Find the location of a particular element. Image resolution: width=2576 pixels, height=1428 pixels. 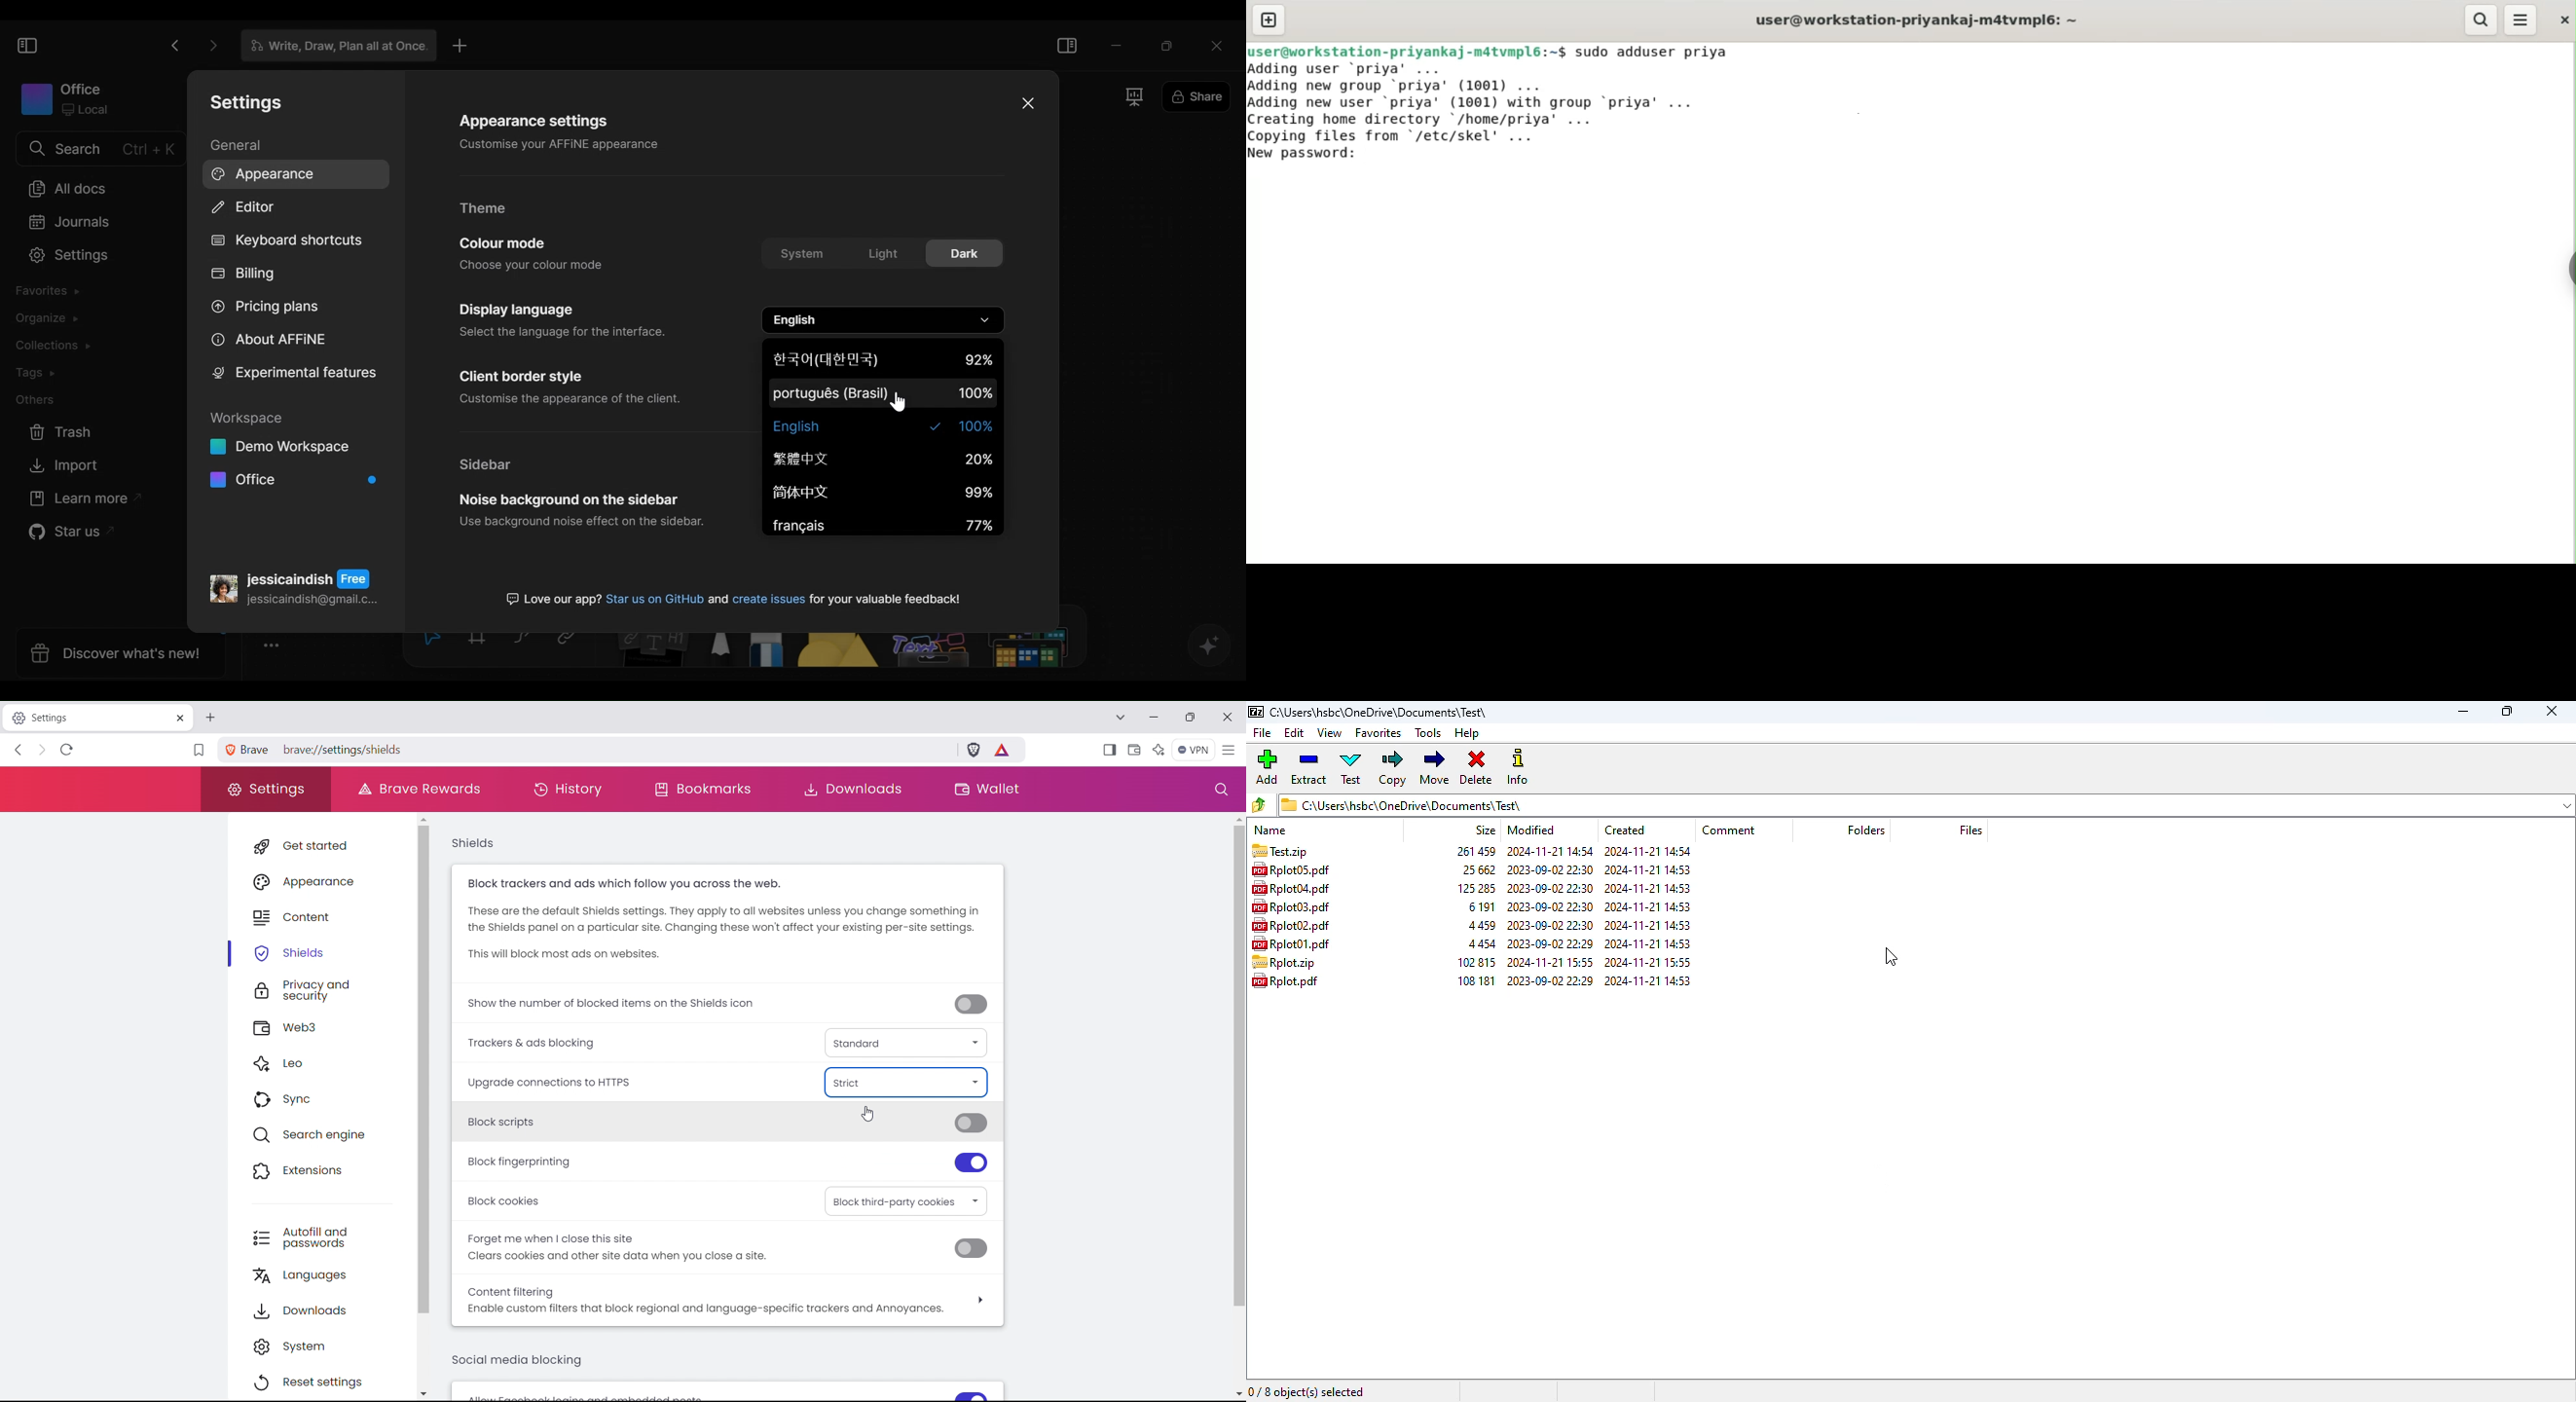

Upgrade connections to HTTPS is located at coordinates (554, 1081).